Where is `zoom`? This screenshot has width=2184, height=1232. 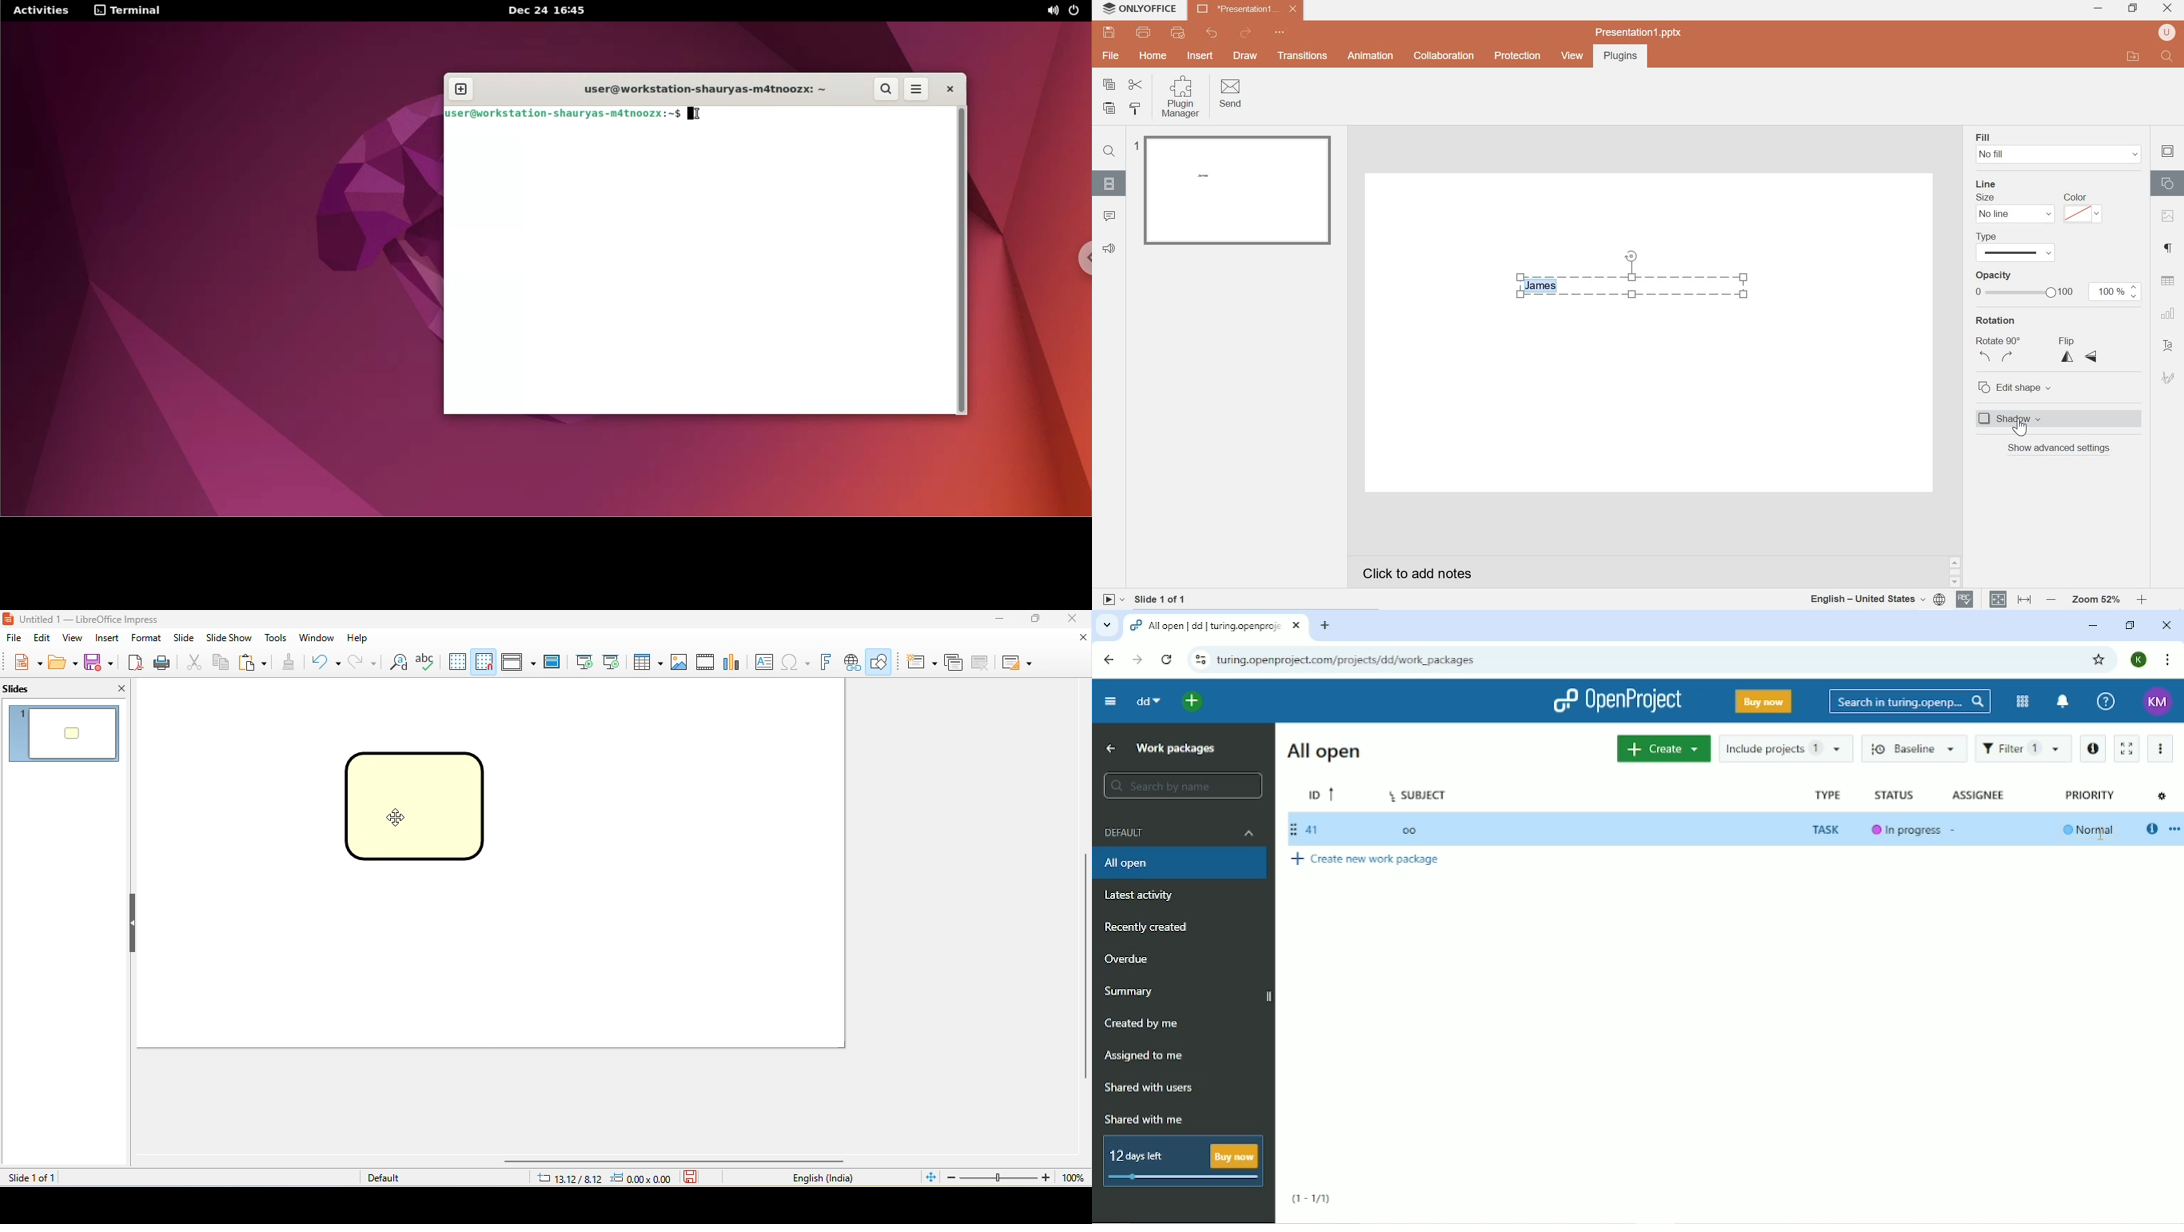 zoom is located at coordinates (1017, 1178).